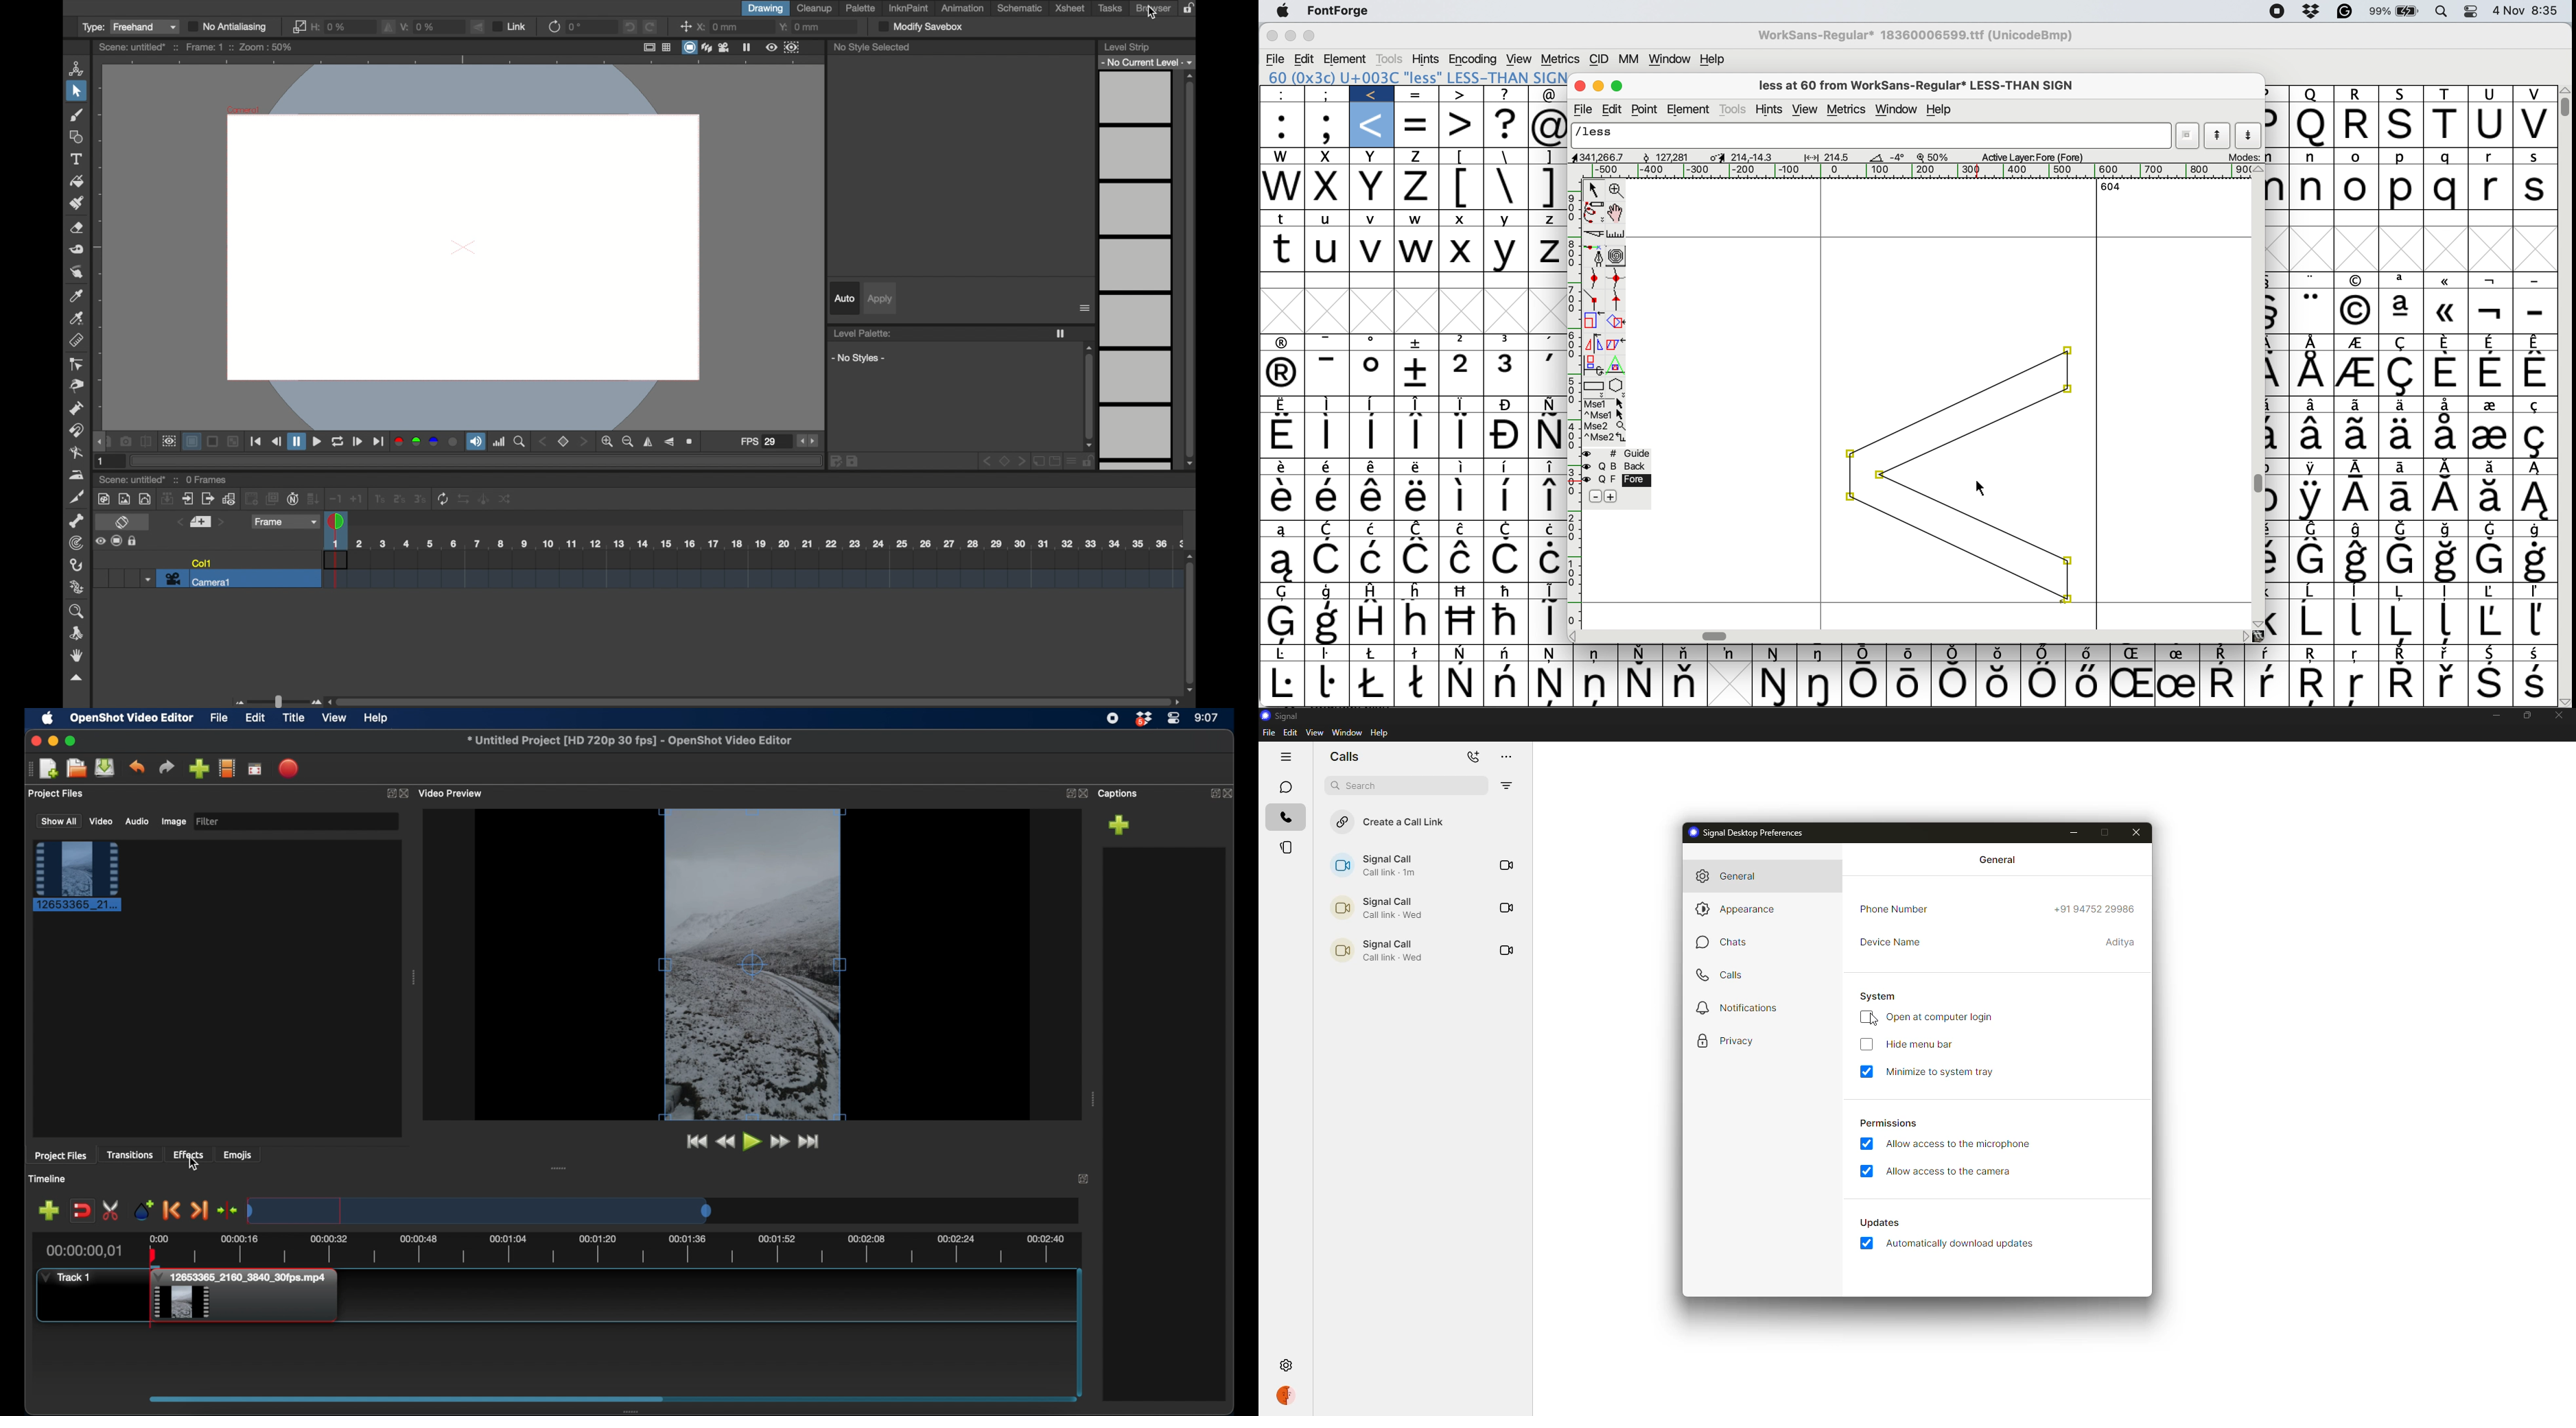 The width and height of the screenshot is (2576, 1428). Describe the element at coordinates (2314, 529) in the screenshot. I see `Symbol` at that location.